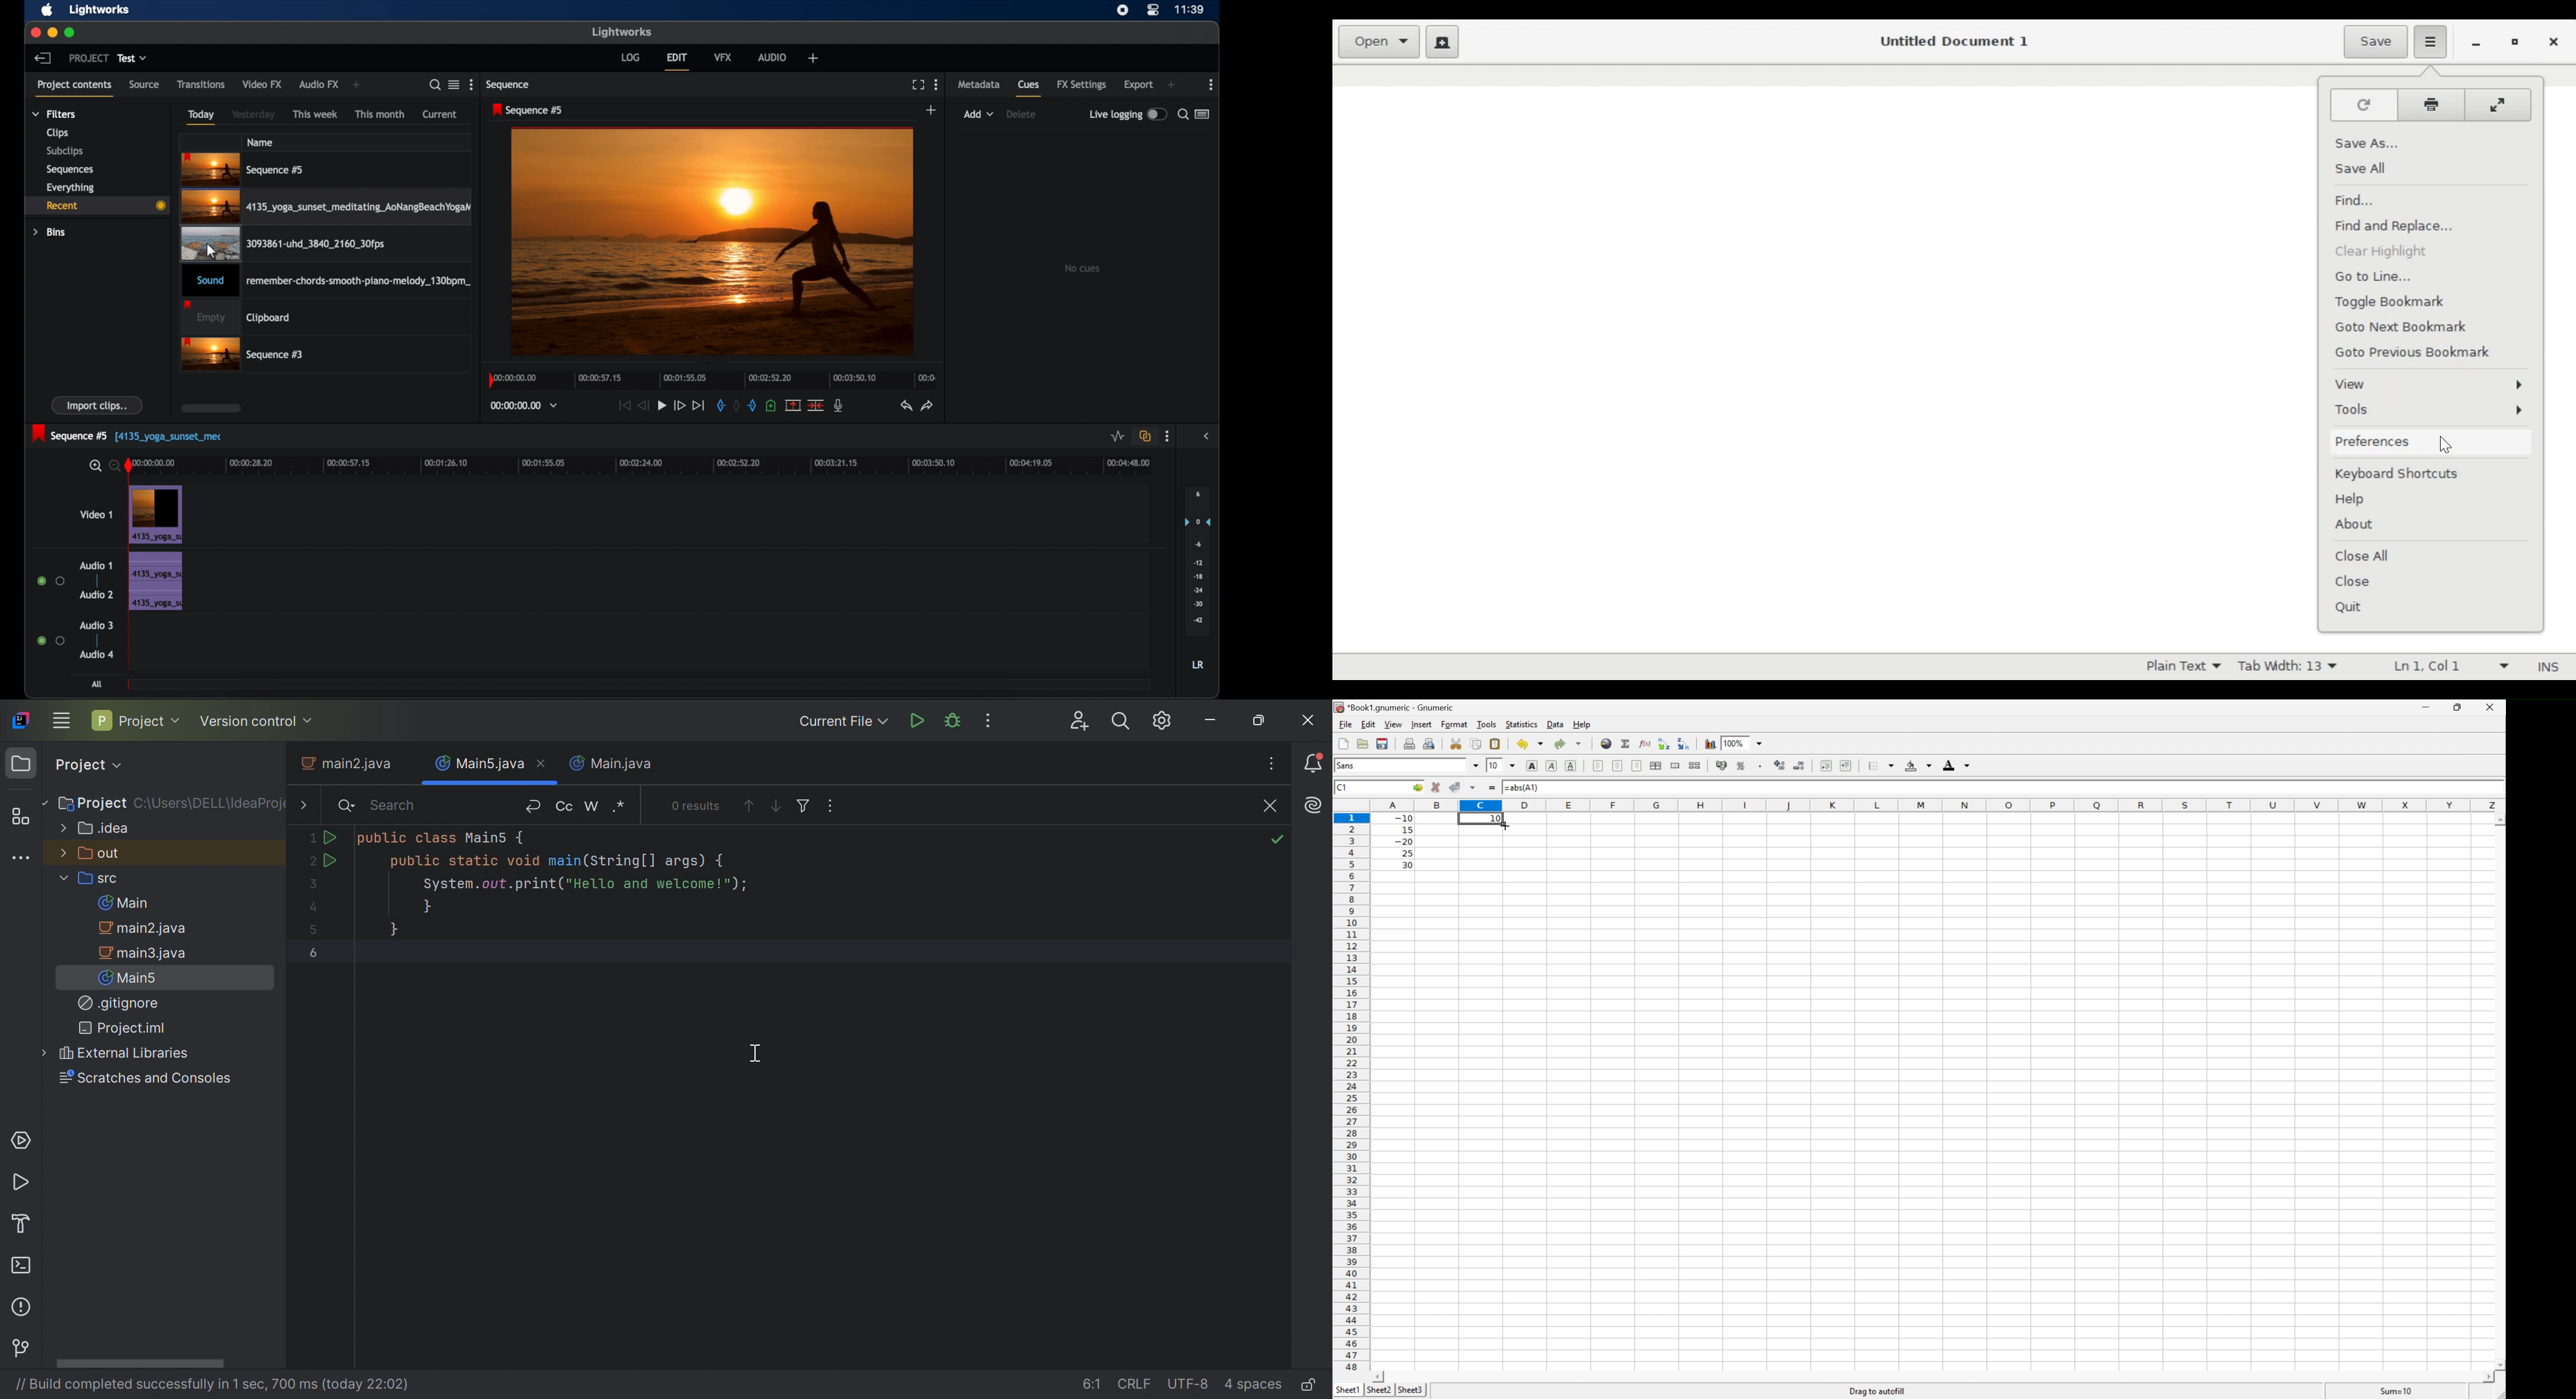  What do you see at coordinates (97, 565) in the screenshot?
I see `audio 1` at bounding box center [97, 565].